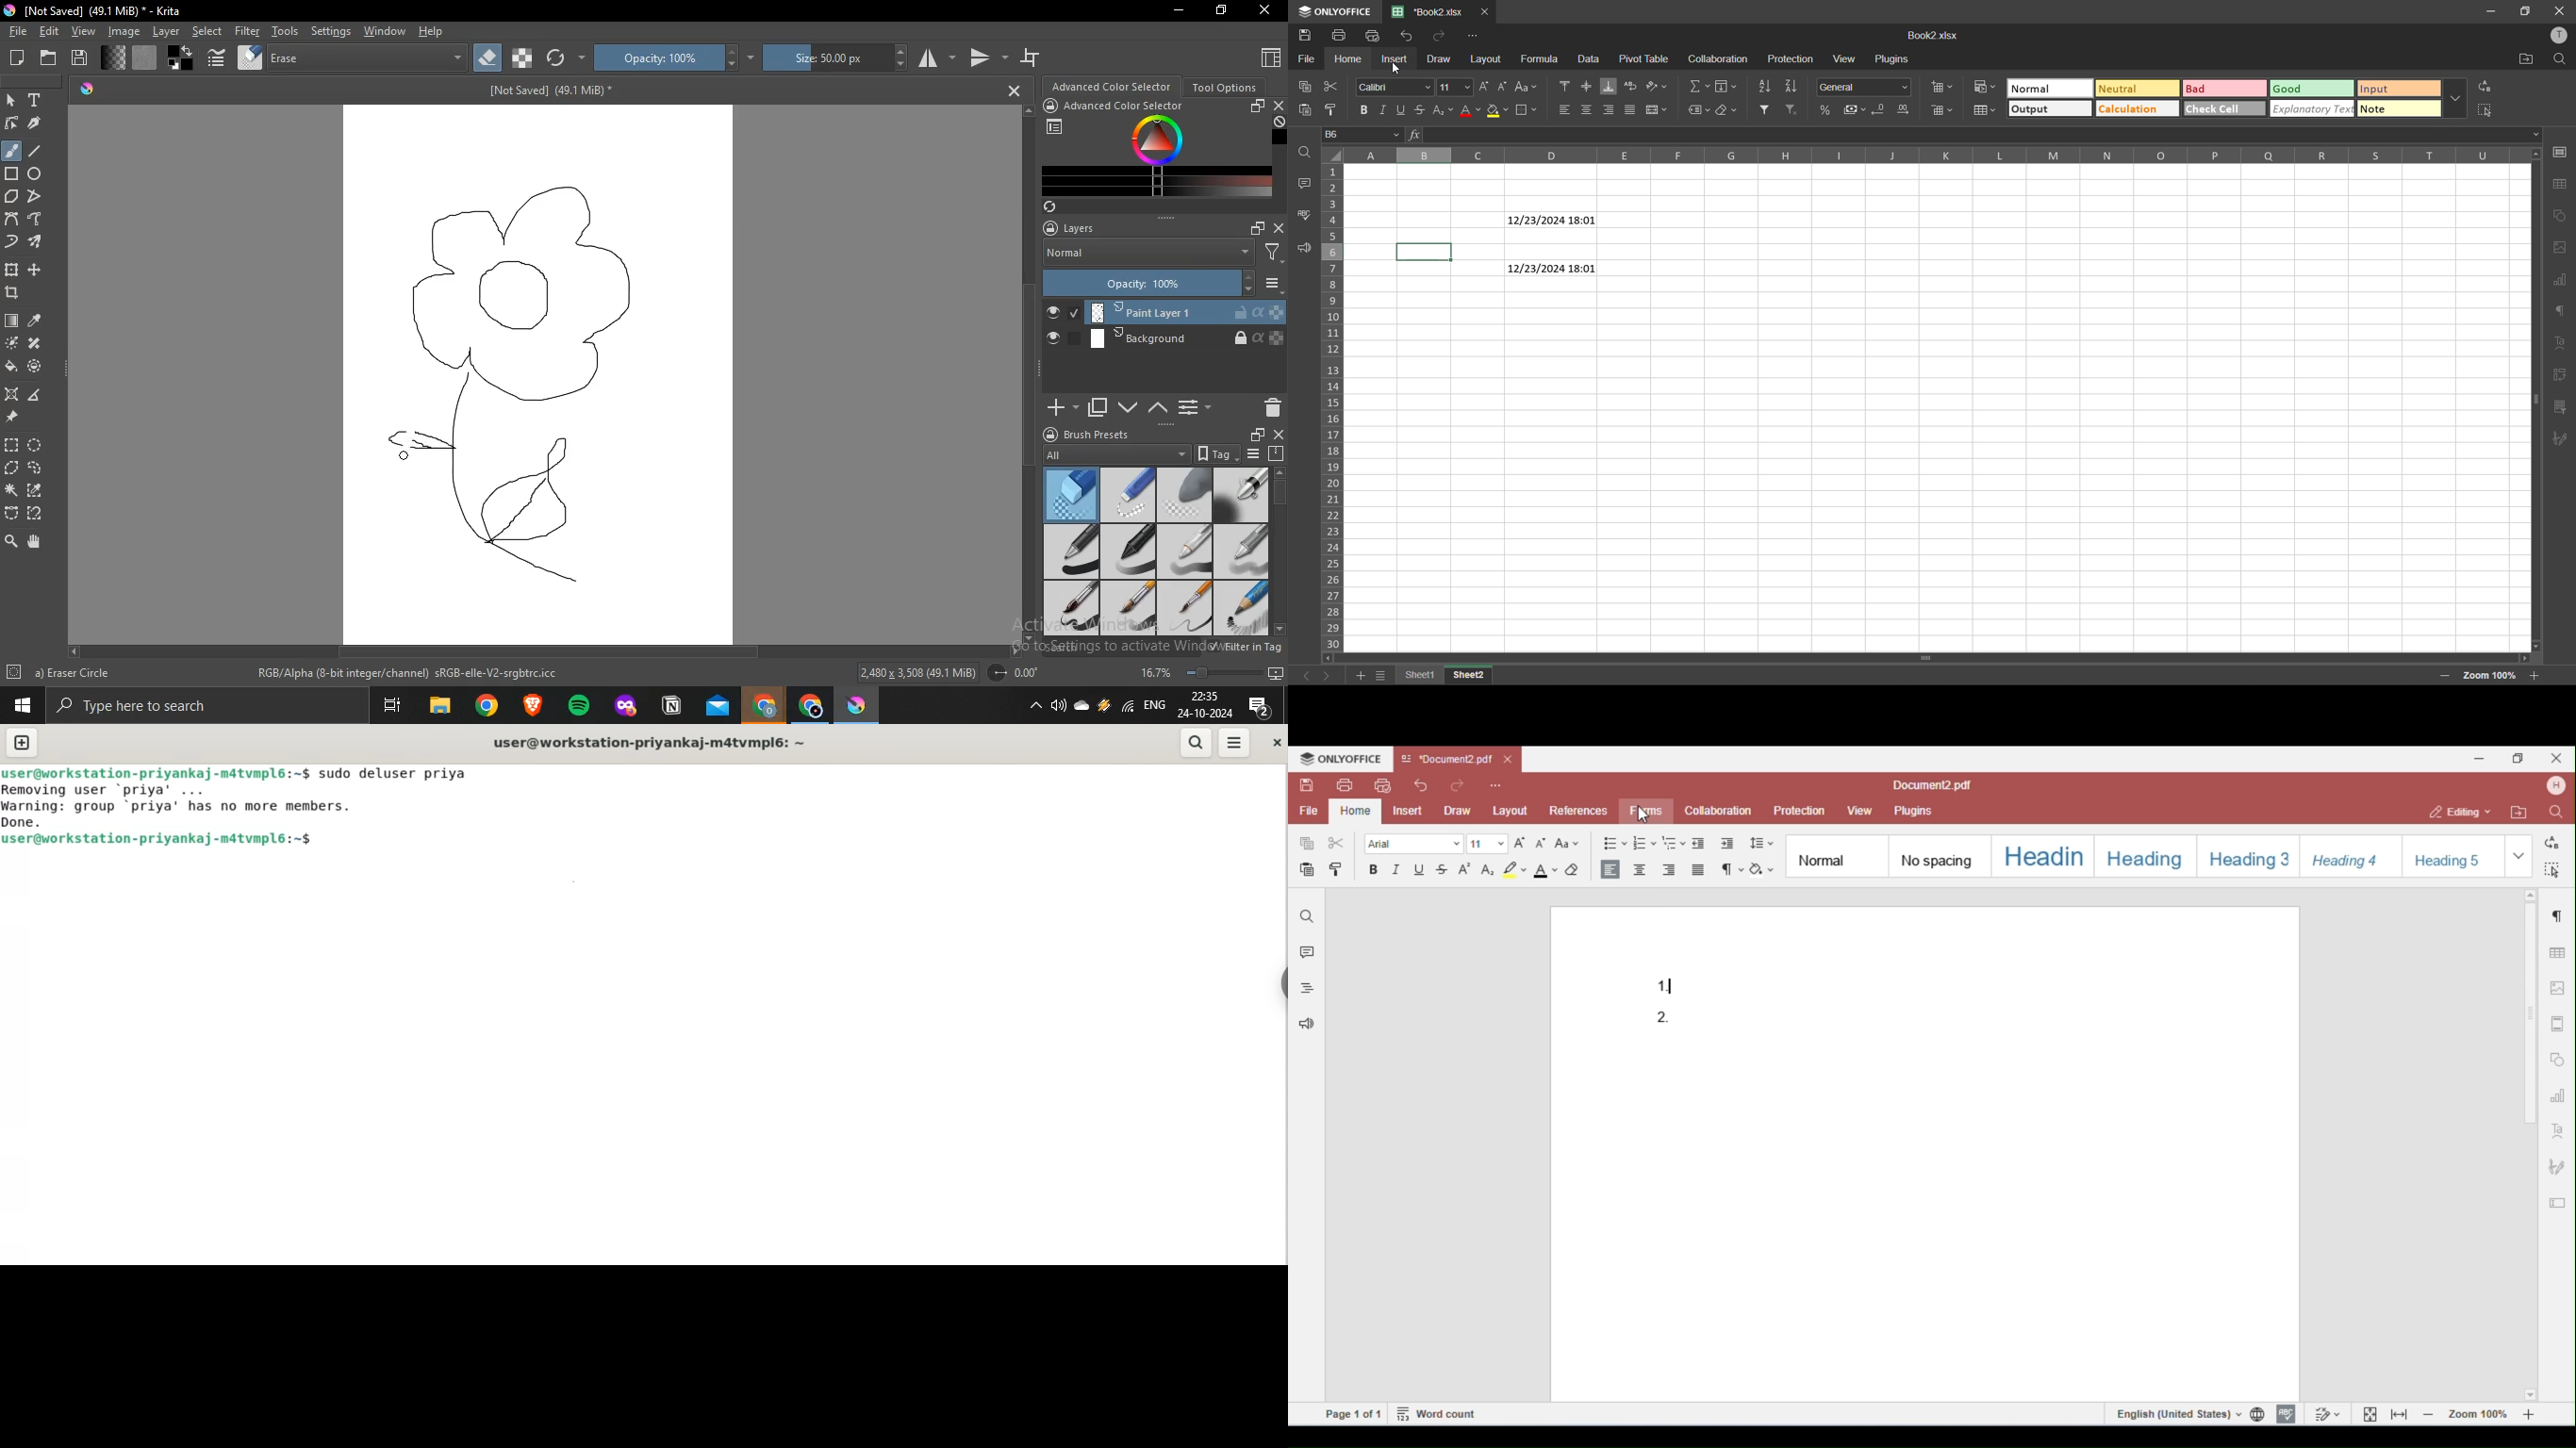 This screenshot has height=1456, width=2576. What do you see at coordinates (35, 540) in the screenshot?
I see `pan tool` at bounding box center [35, 540].